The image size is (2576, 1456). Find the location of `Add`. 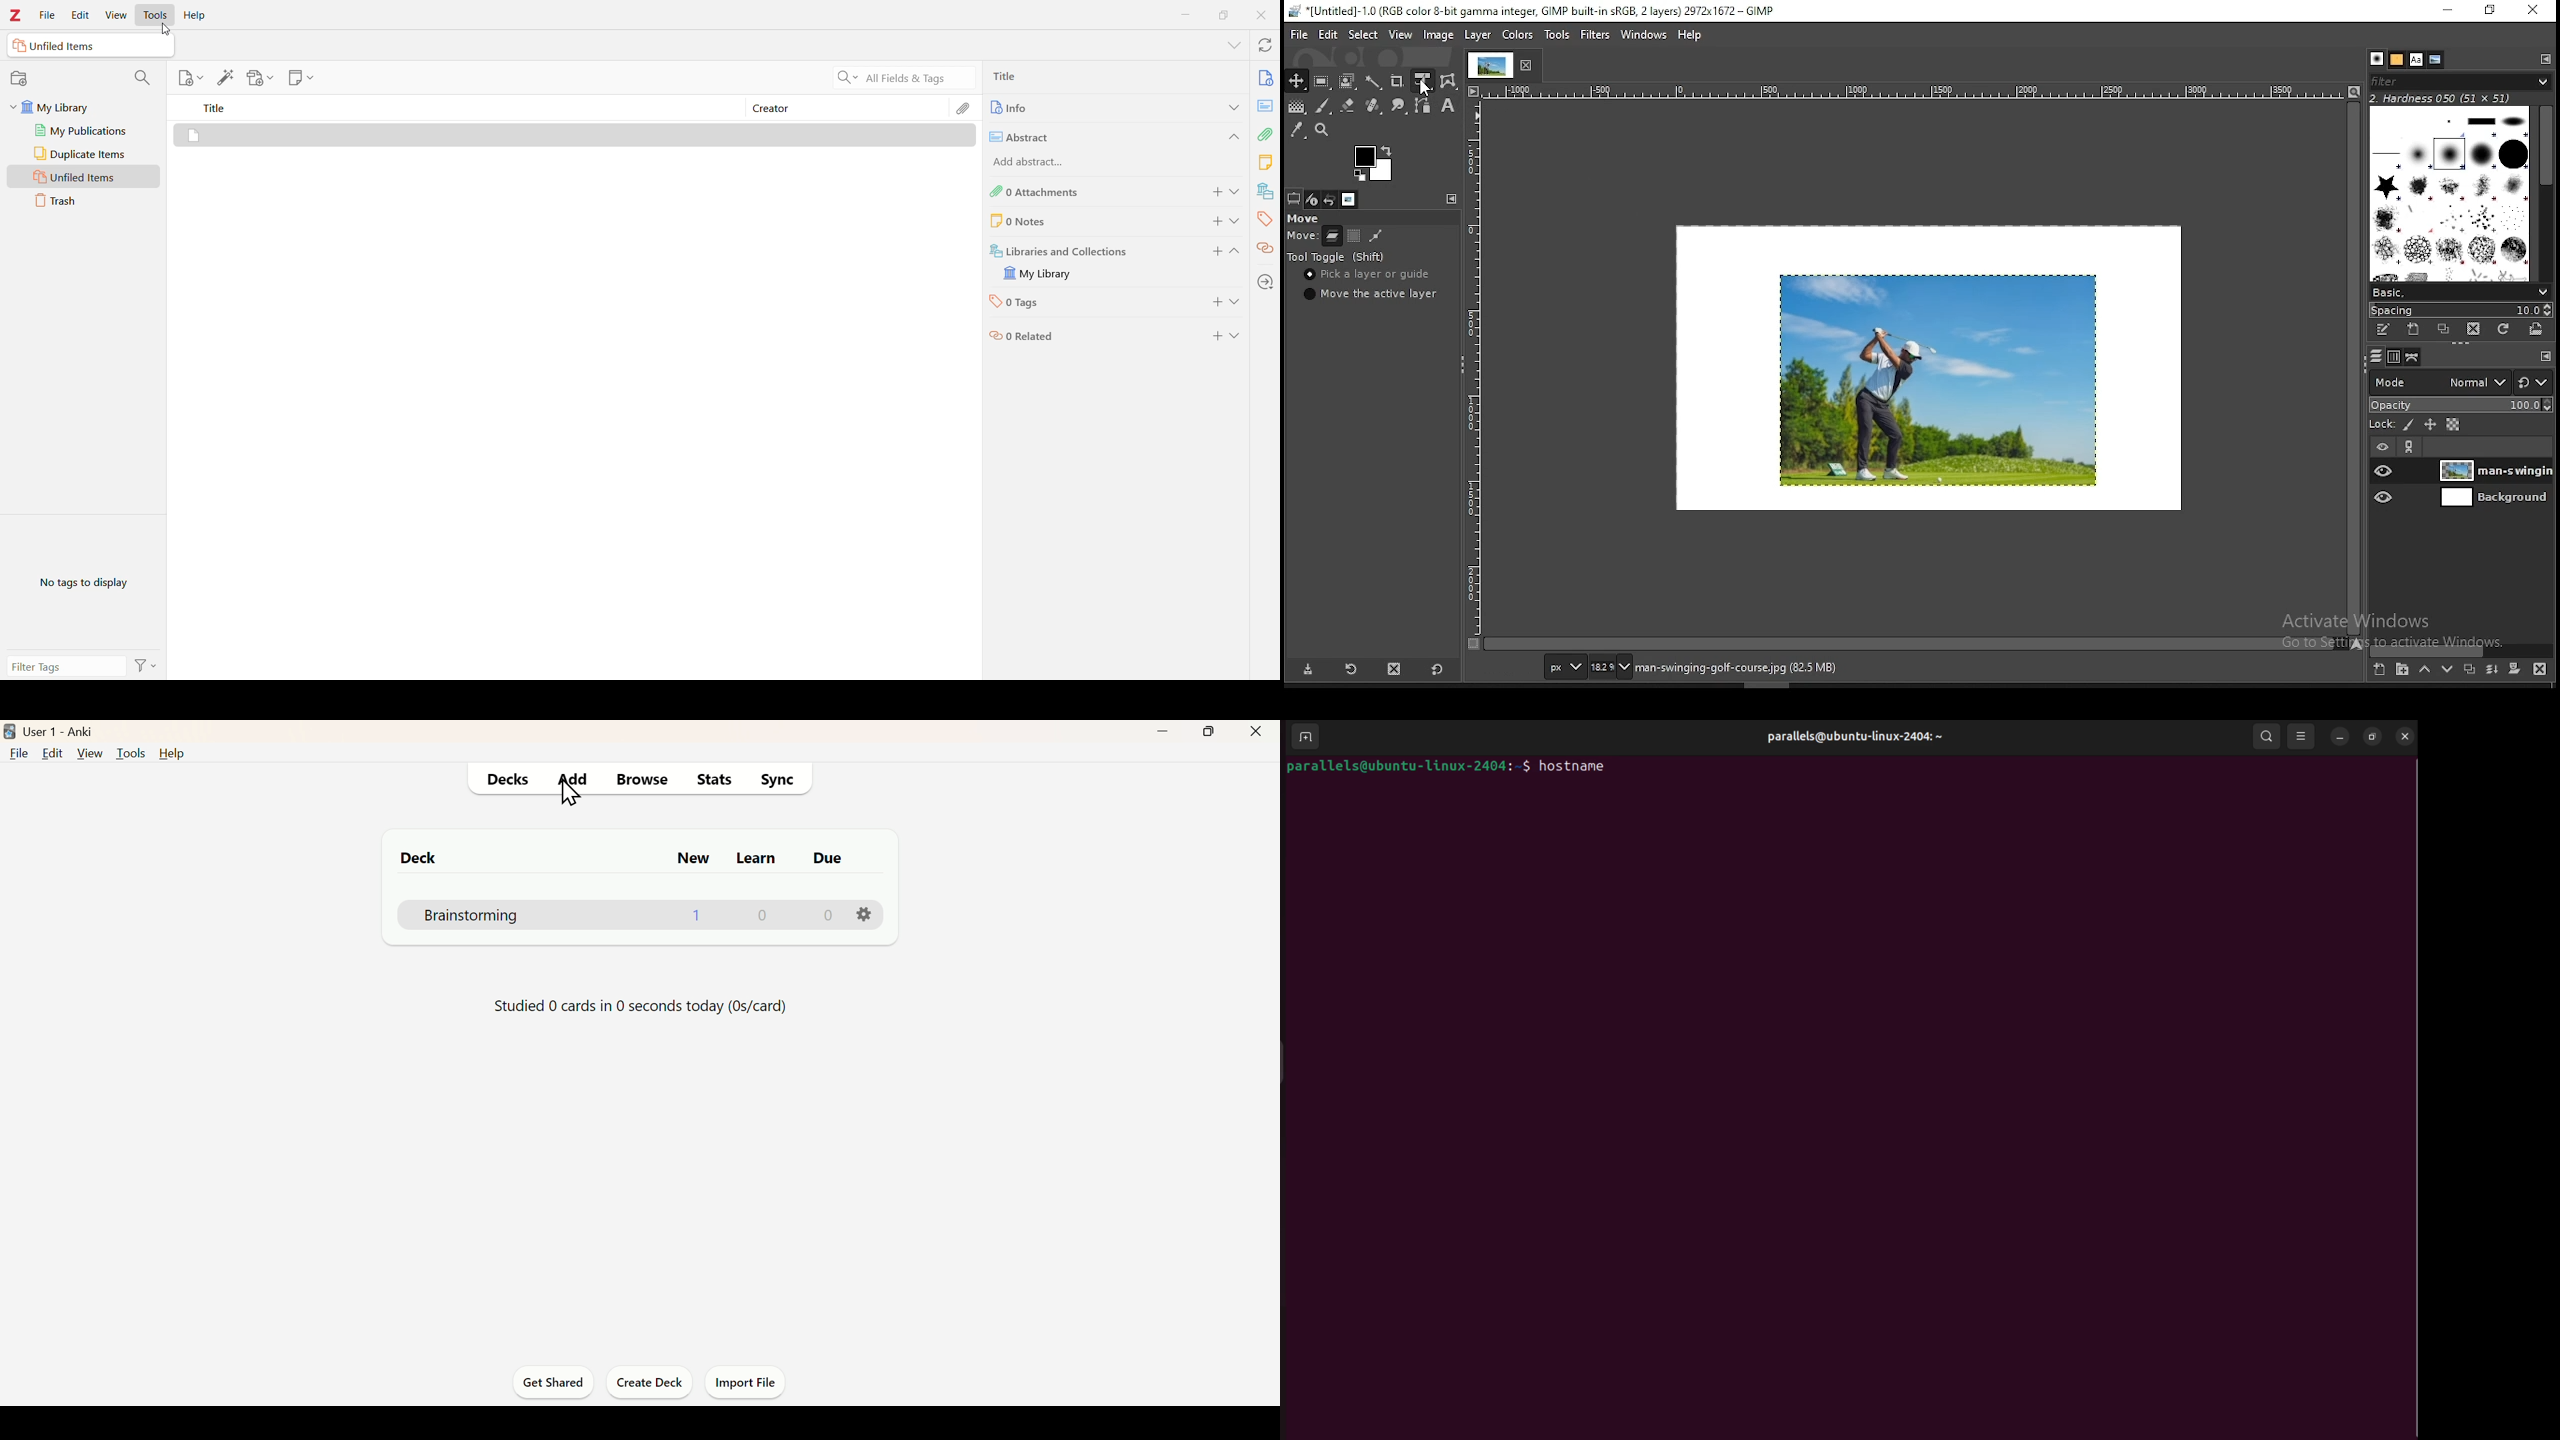

Add is located at coordinates (575, 779).